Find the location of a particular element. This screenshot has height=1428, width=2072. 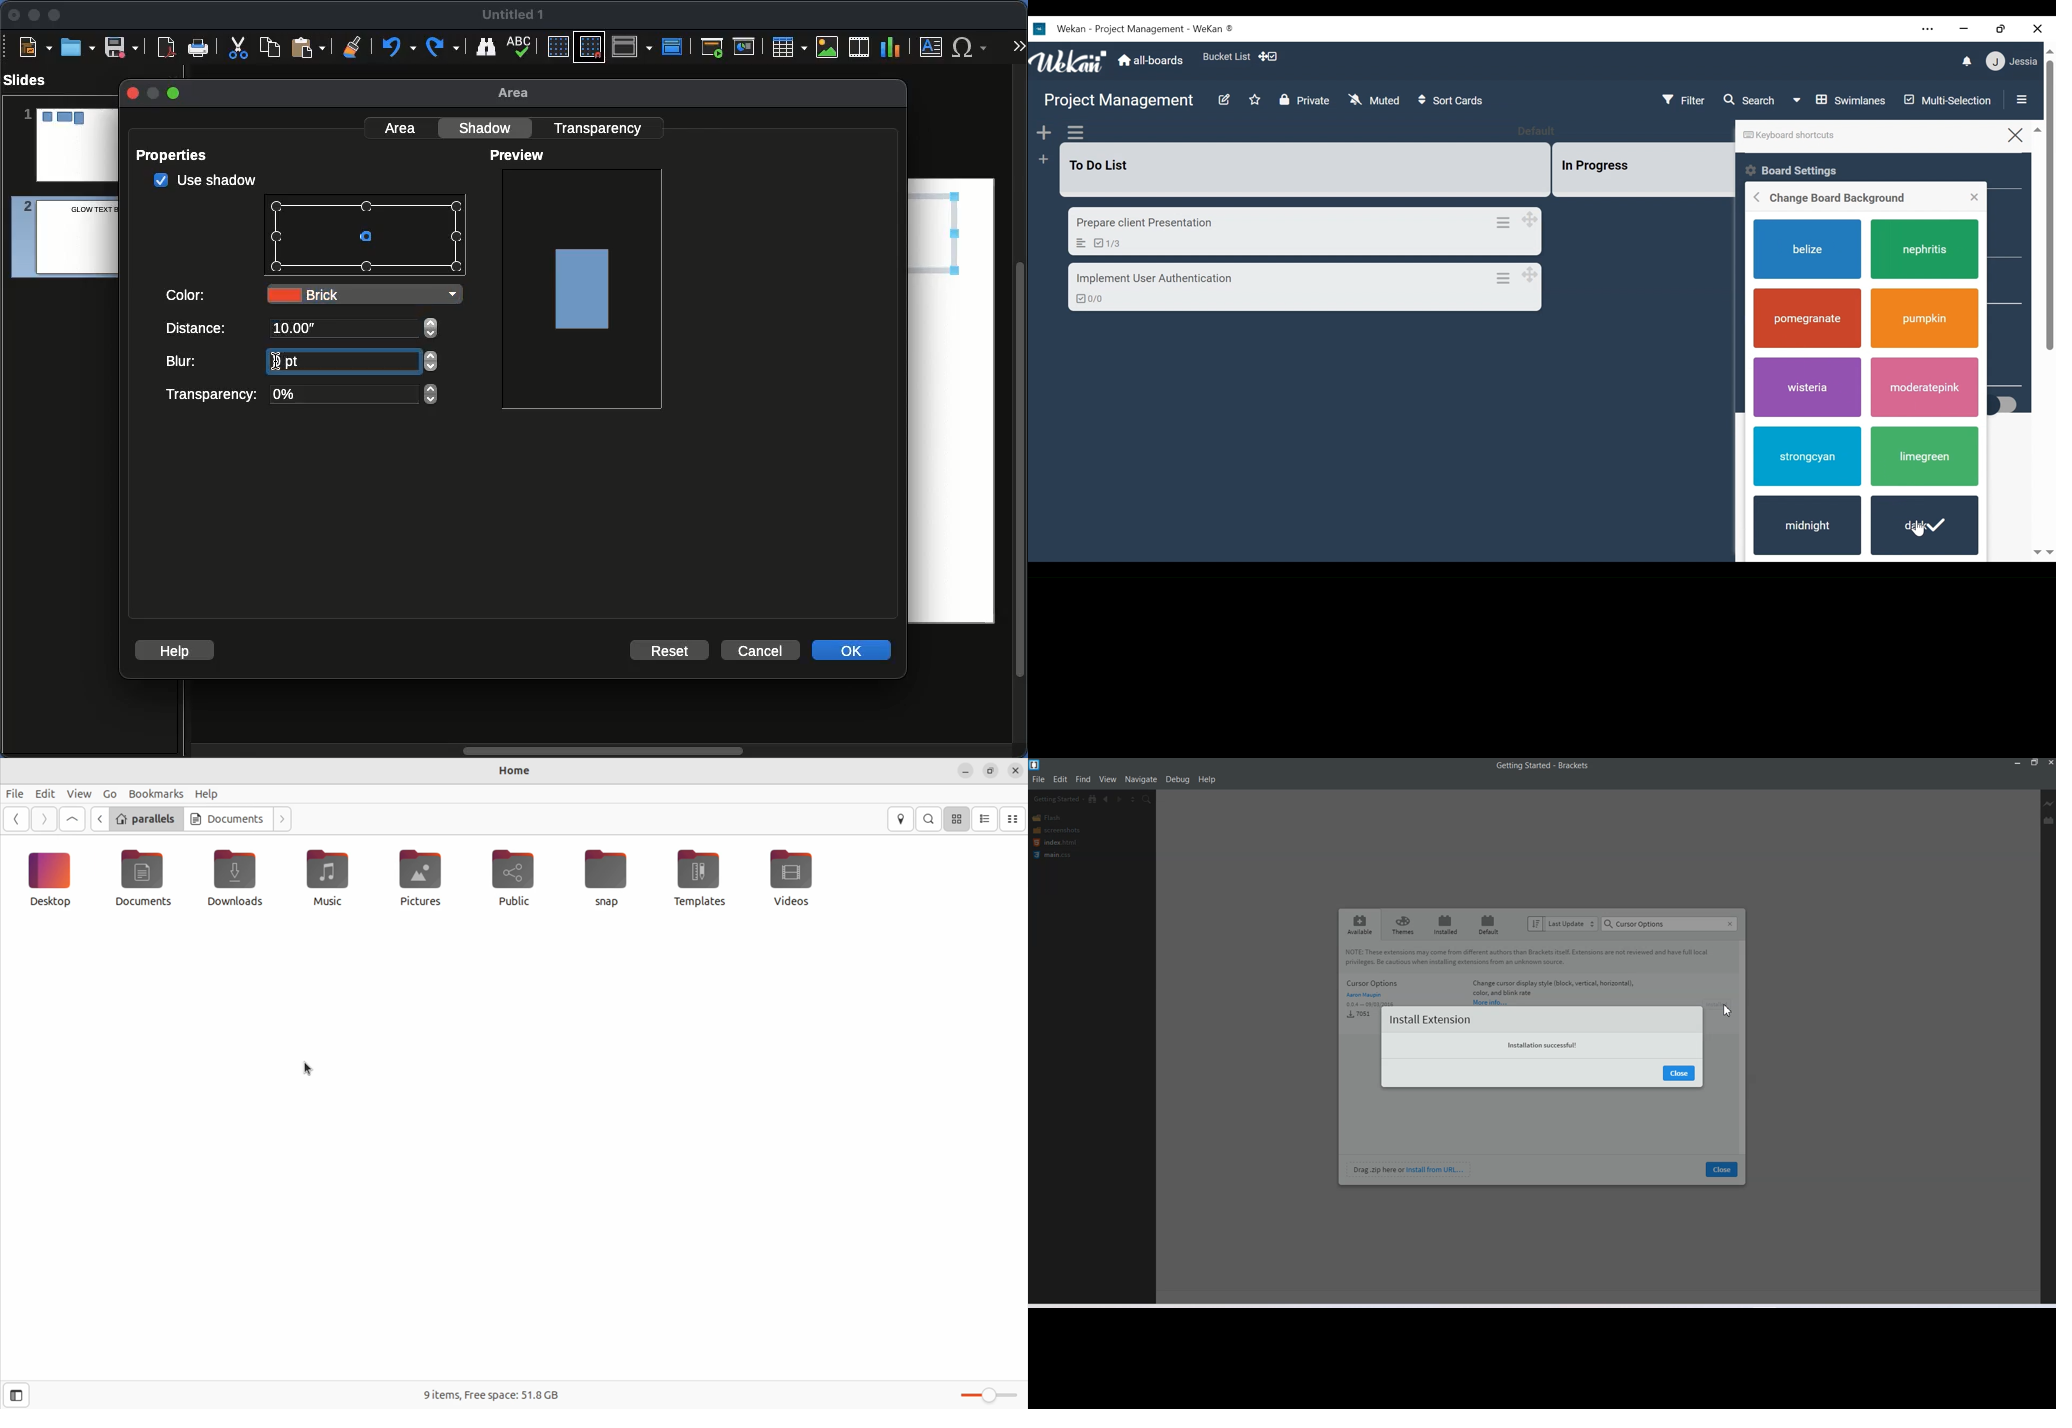

Clear formatting is located at coordinates (353, 45).